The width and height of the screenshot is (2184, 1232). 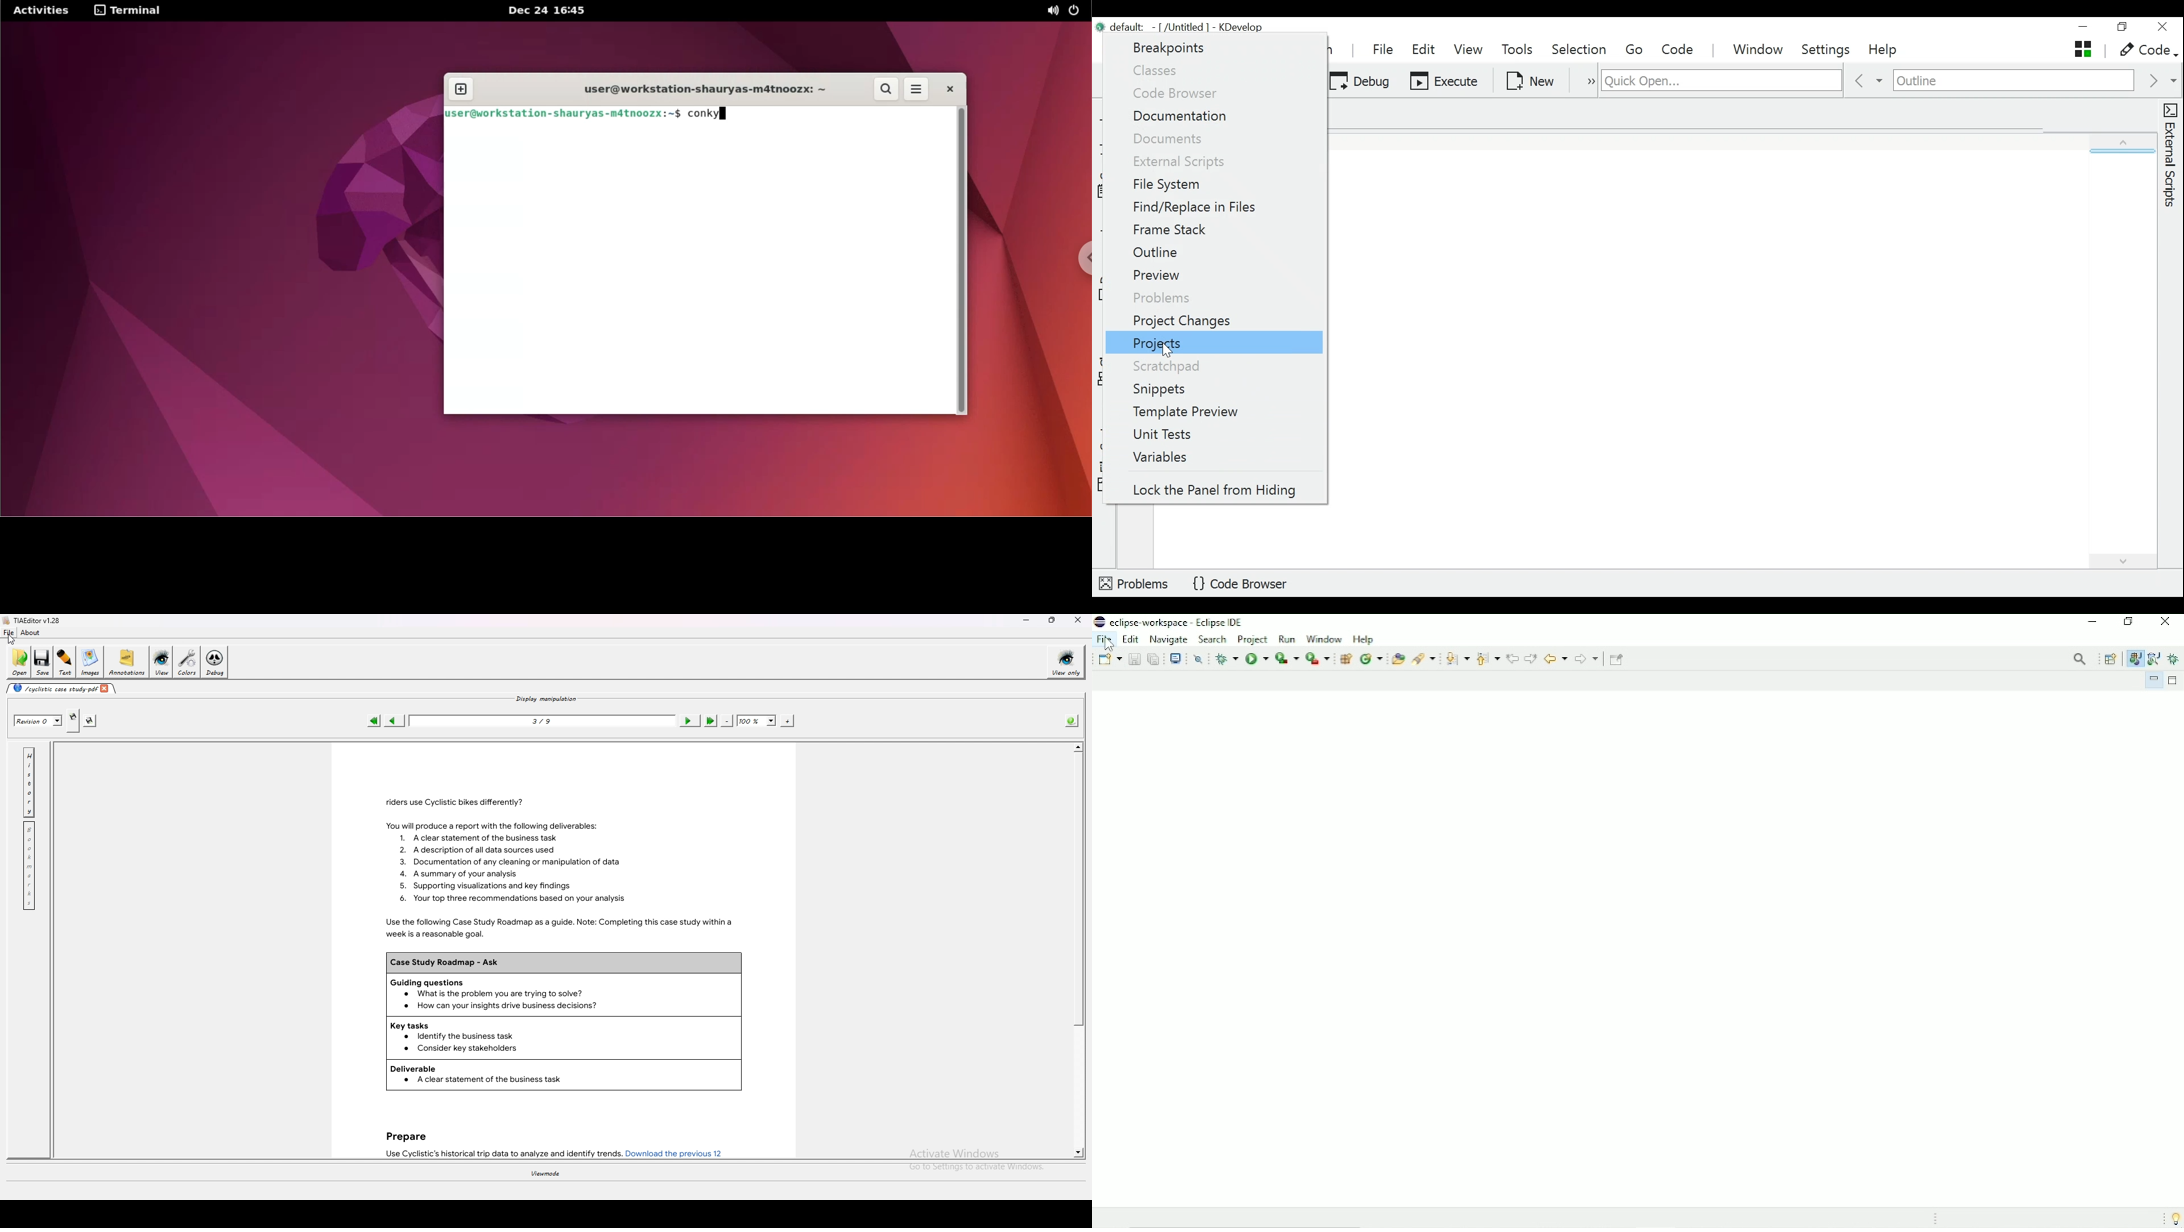 I want to click on Frame Stack, so click(x=1172, y=230).